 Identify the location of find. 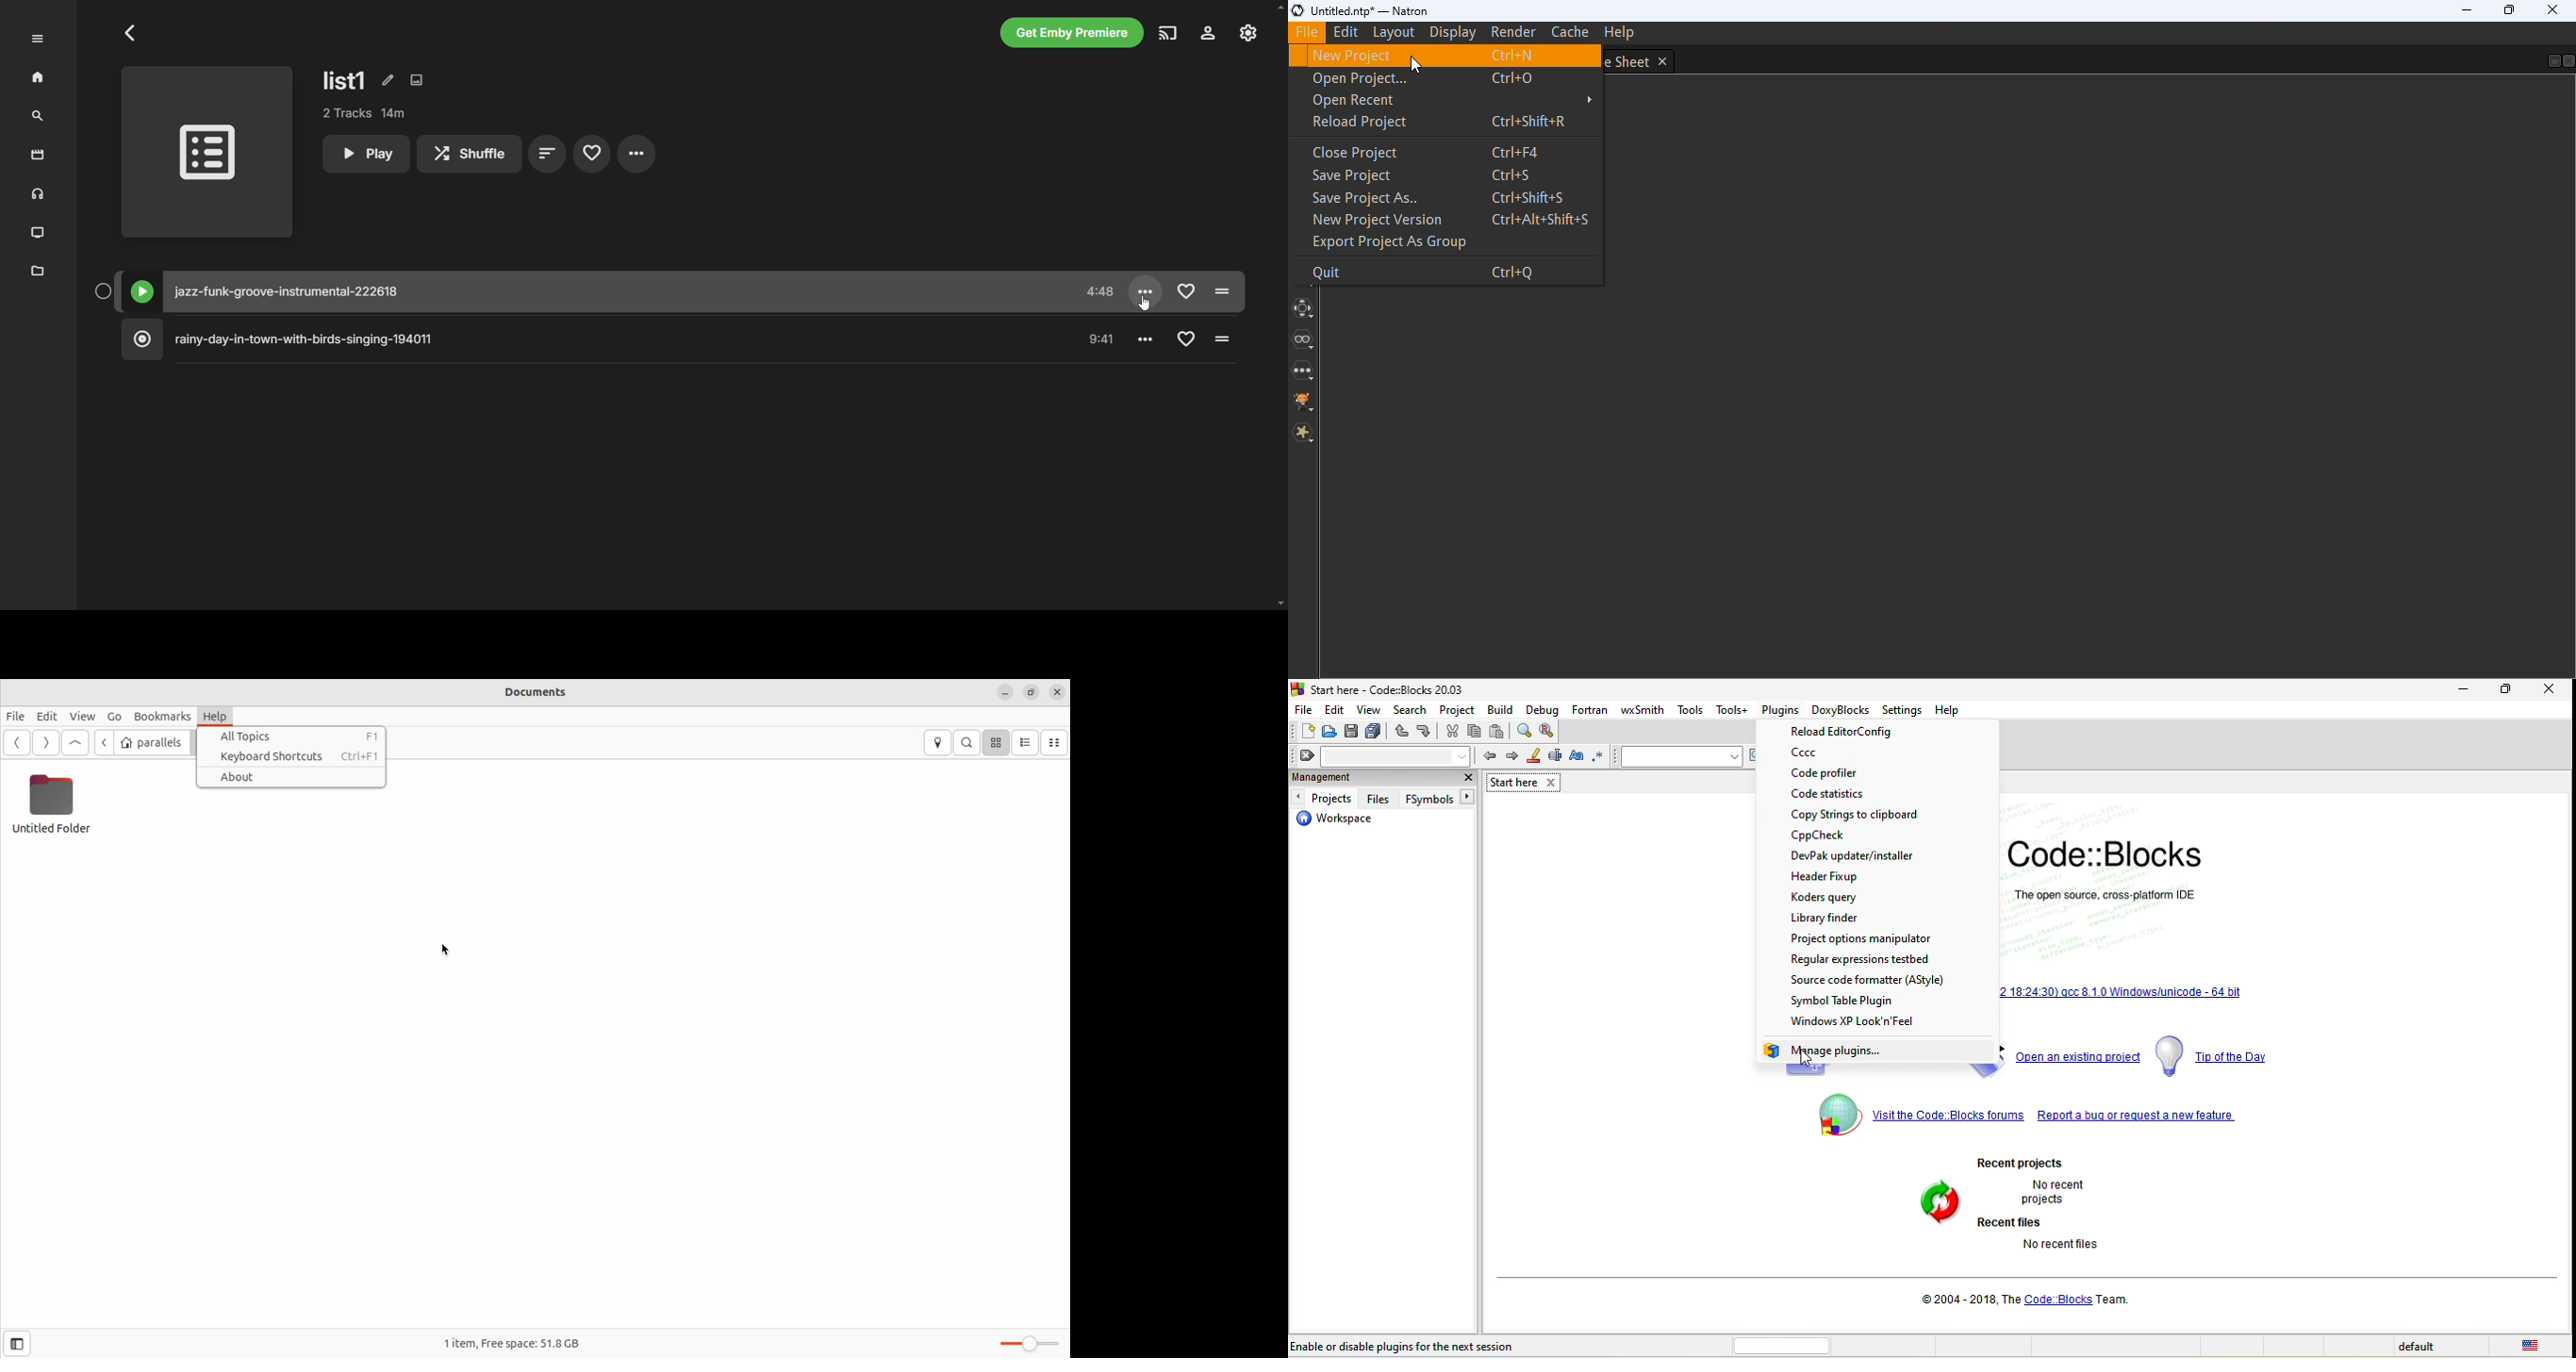
(1525, 731).